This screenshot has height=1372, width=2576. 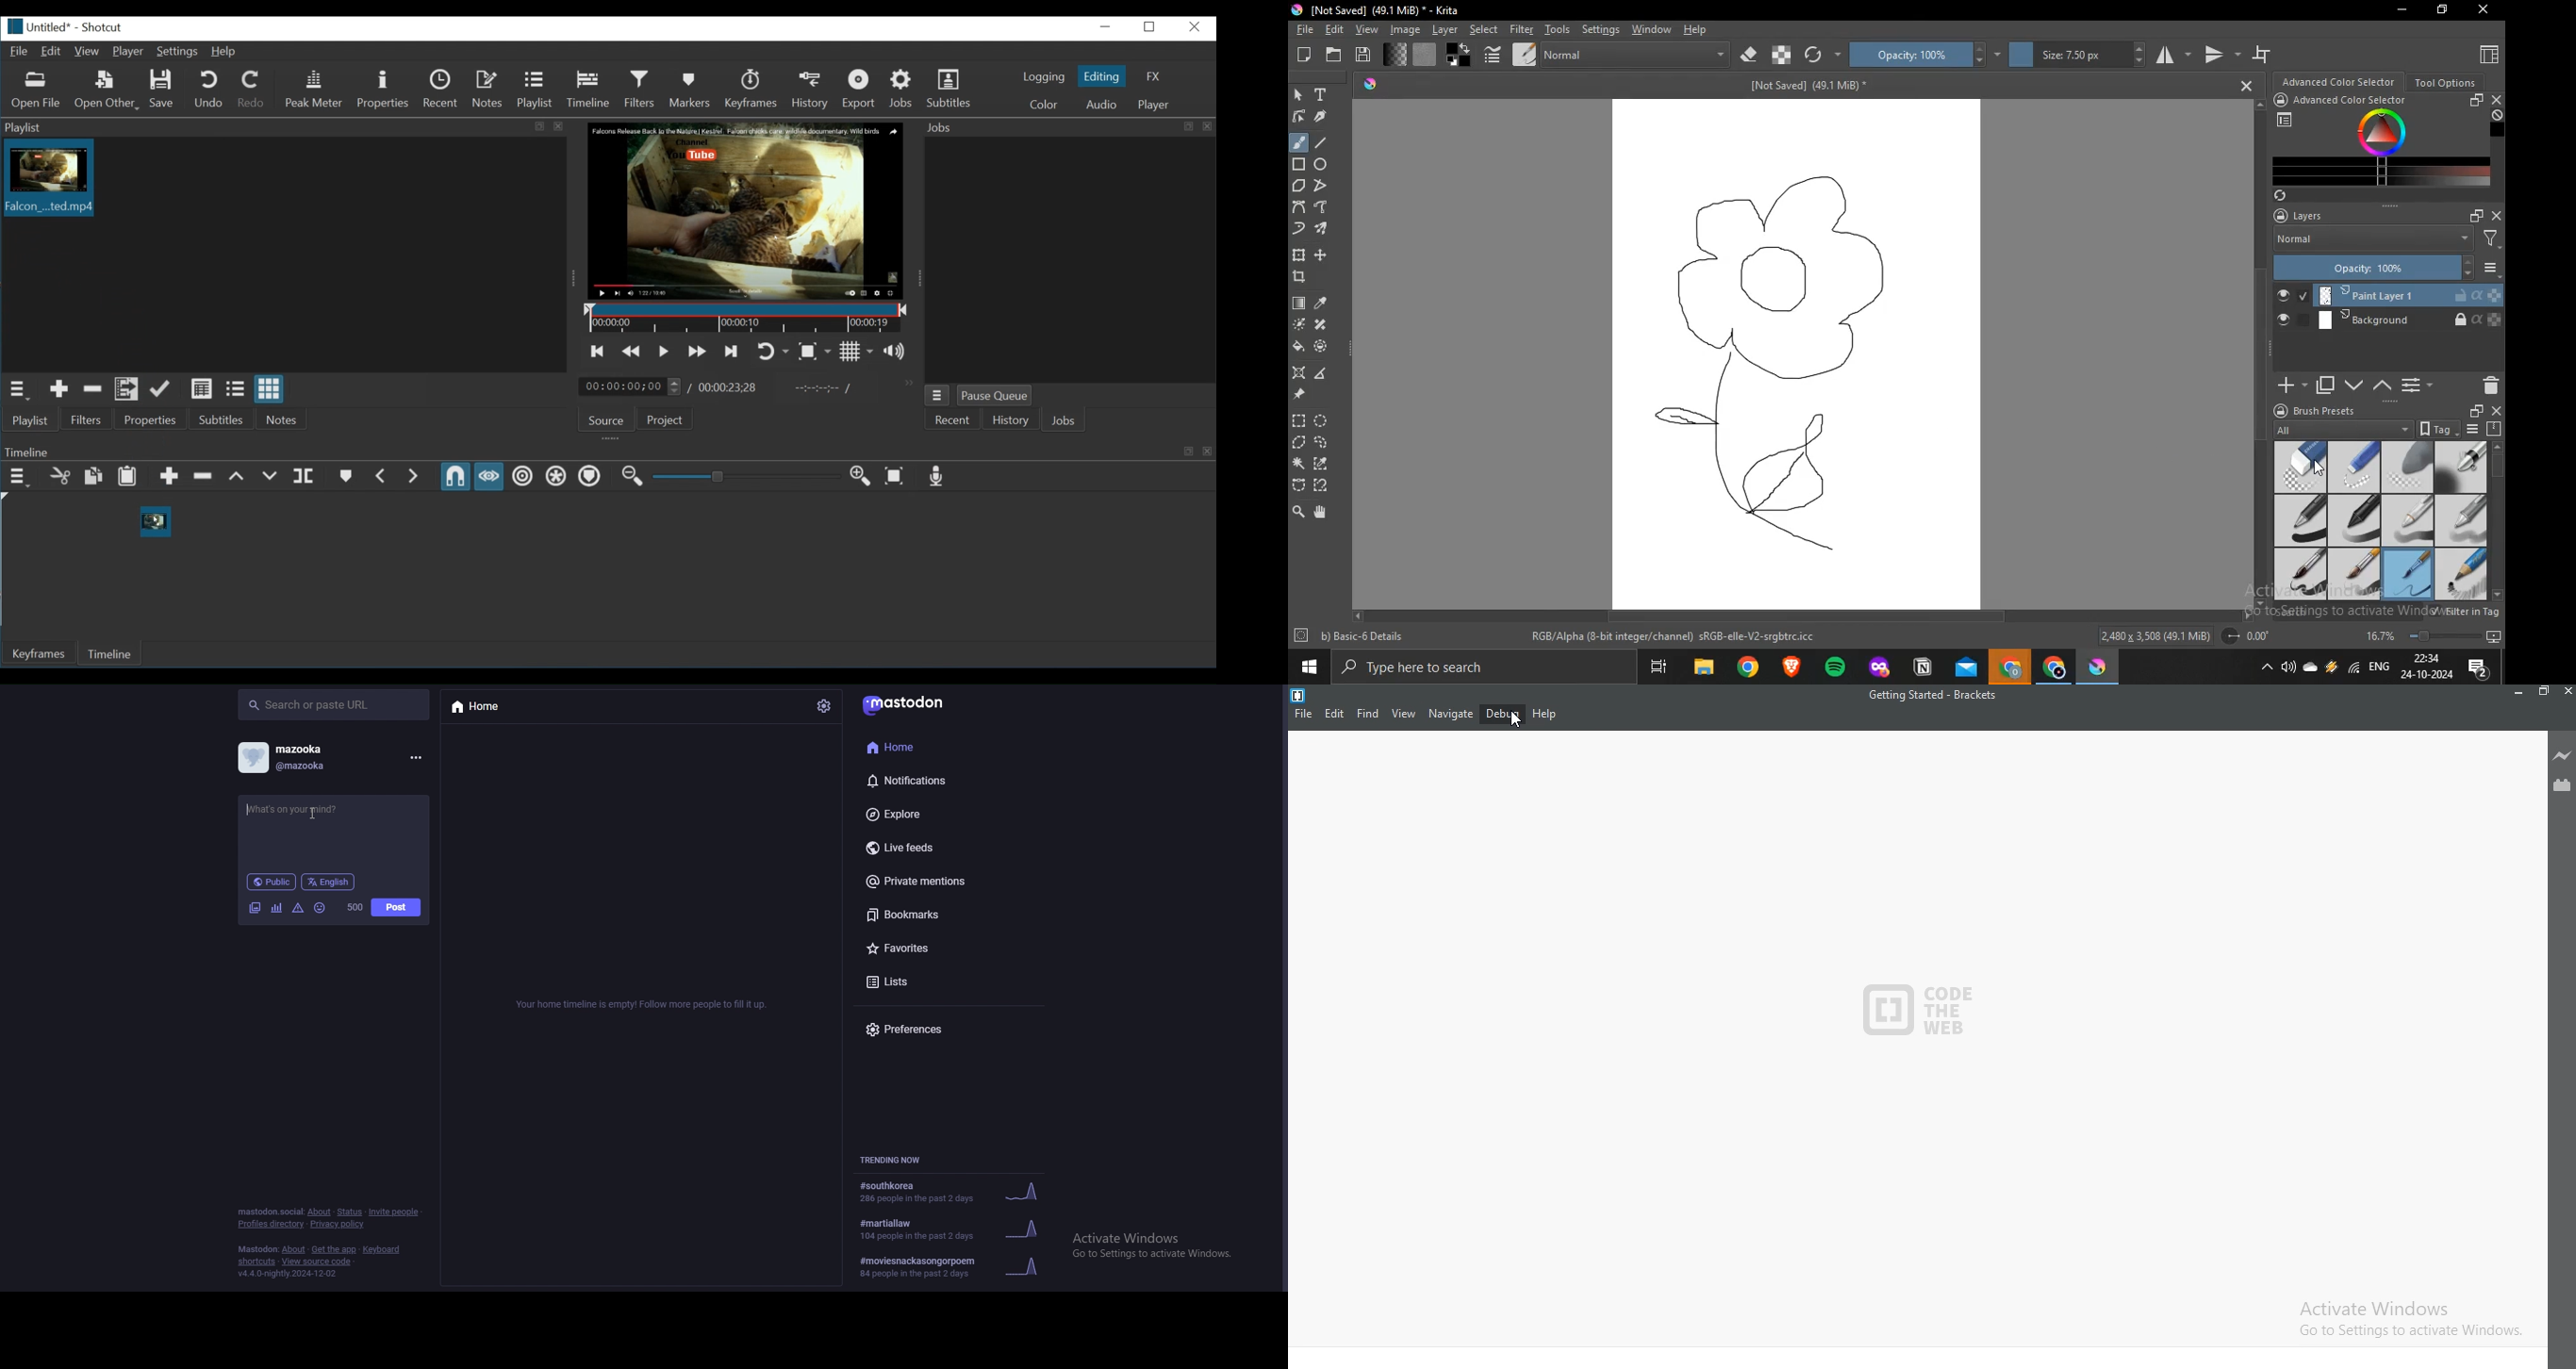 I want to click on logging, so click(x=1045, y=77).